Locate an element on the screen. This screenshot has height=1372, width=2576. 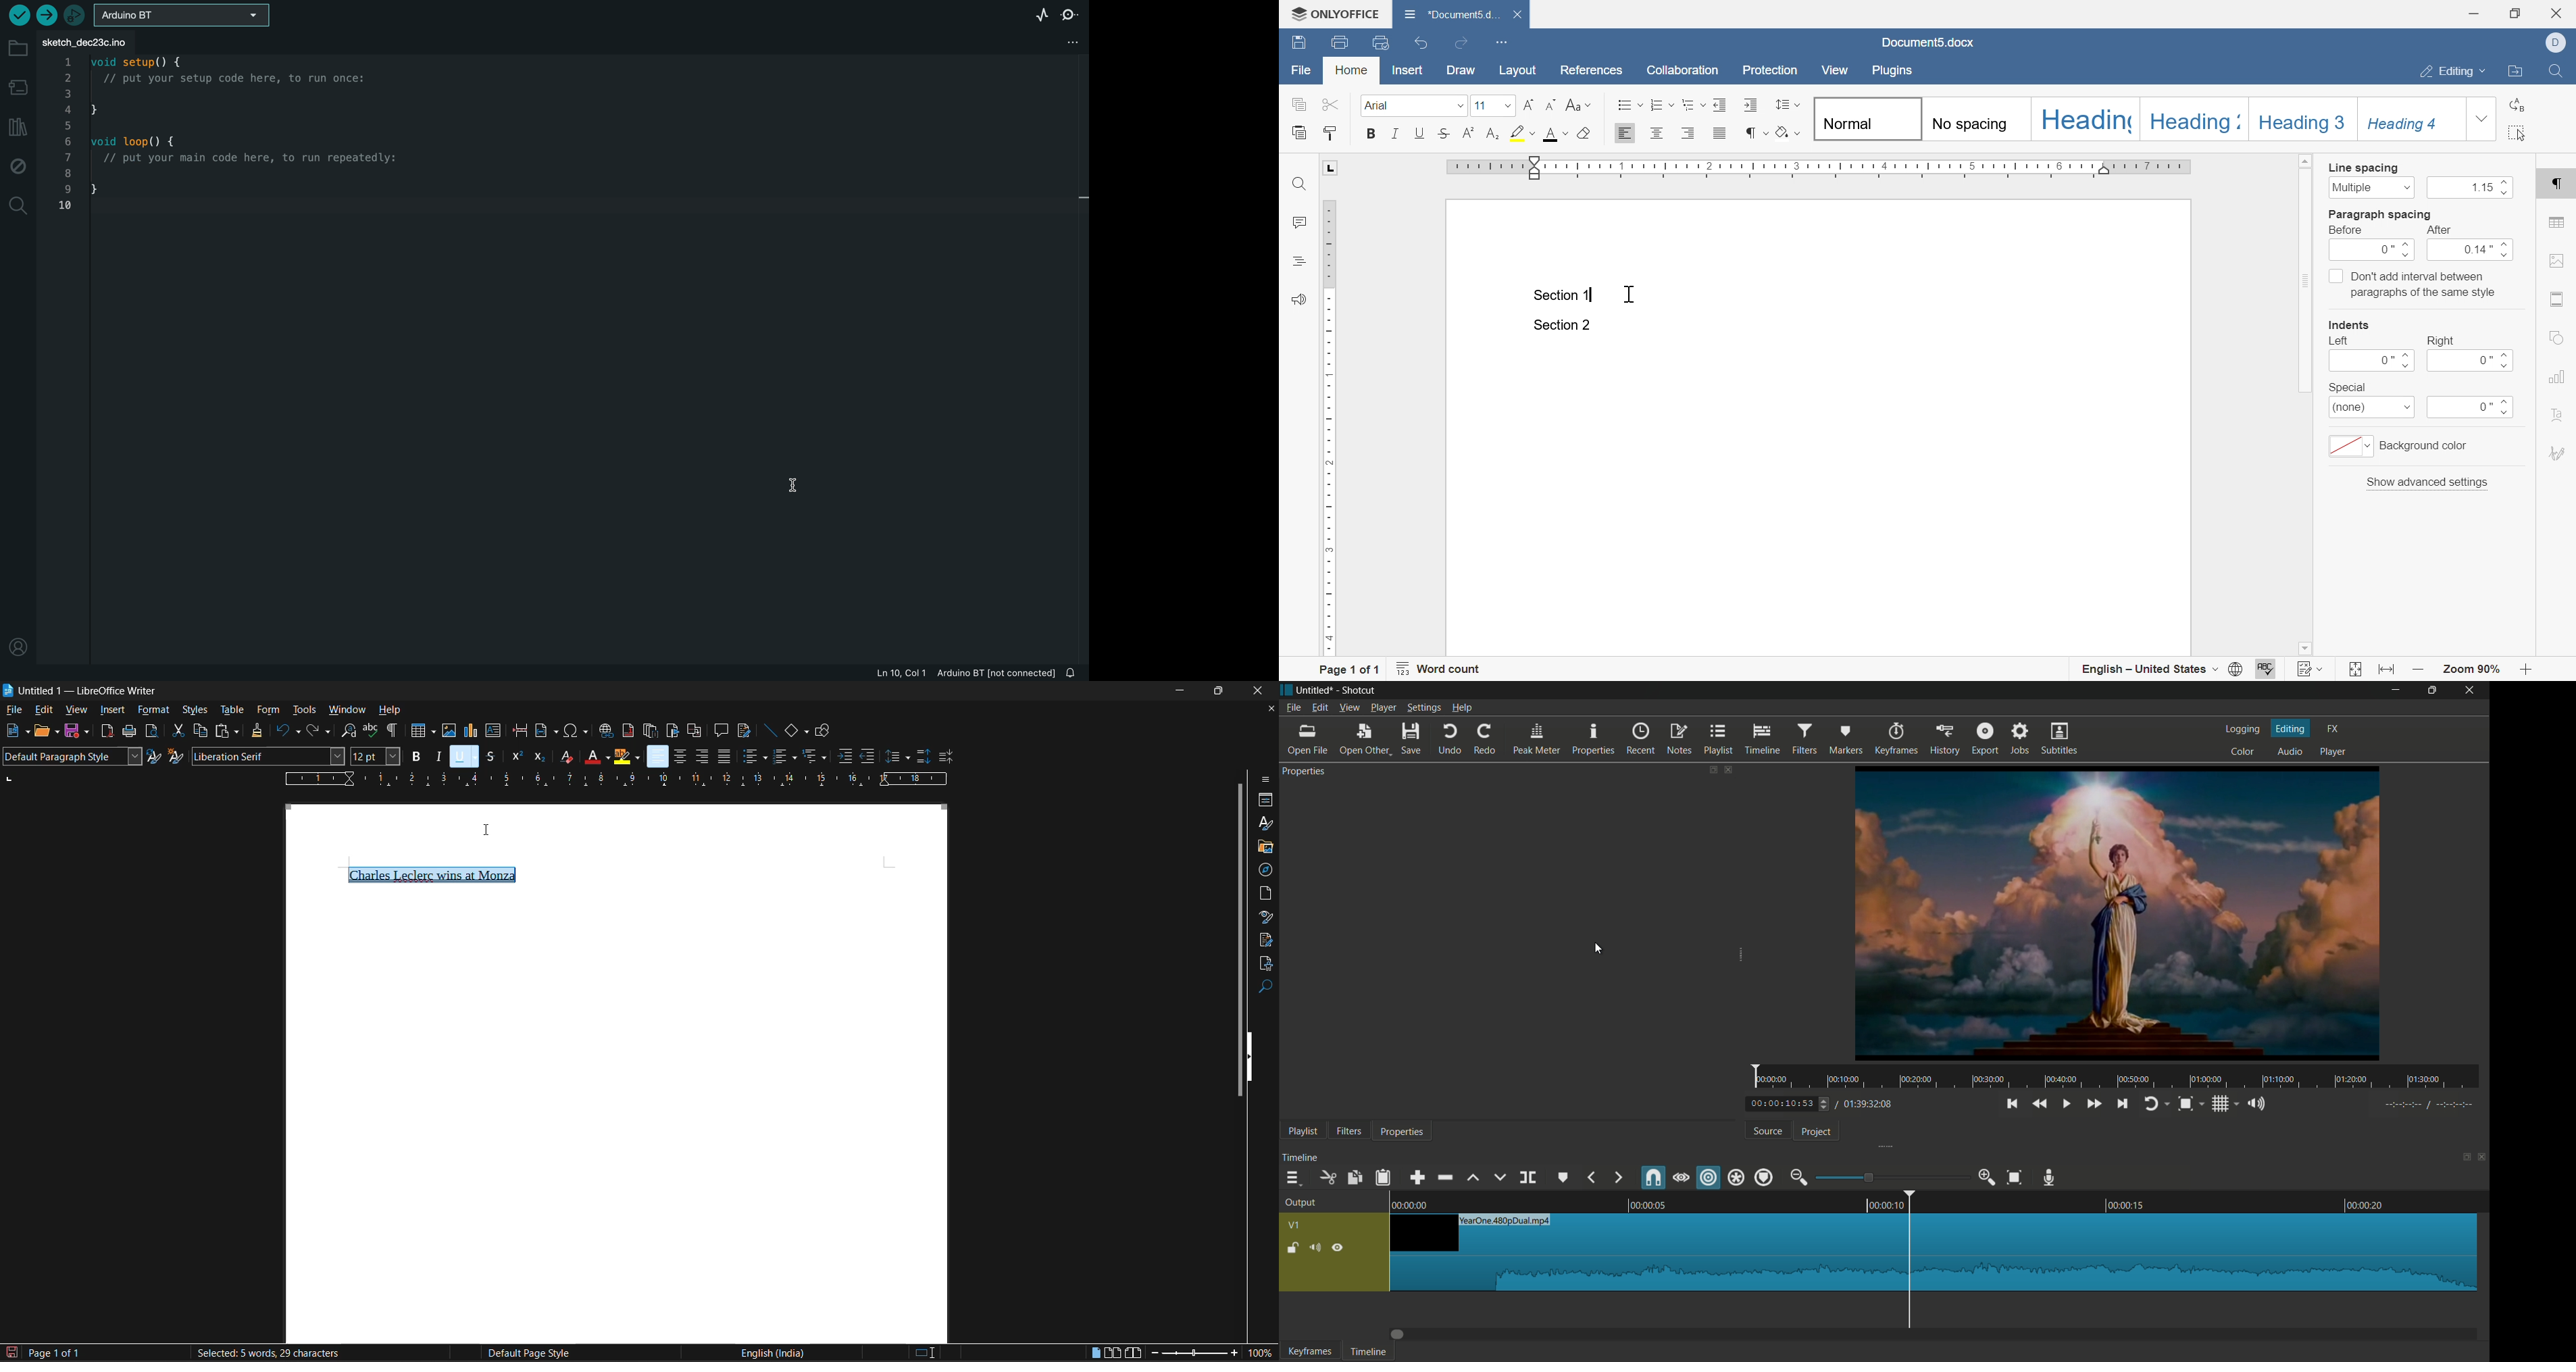
save is located at coordinates (76, 732).